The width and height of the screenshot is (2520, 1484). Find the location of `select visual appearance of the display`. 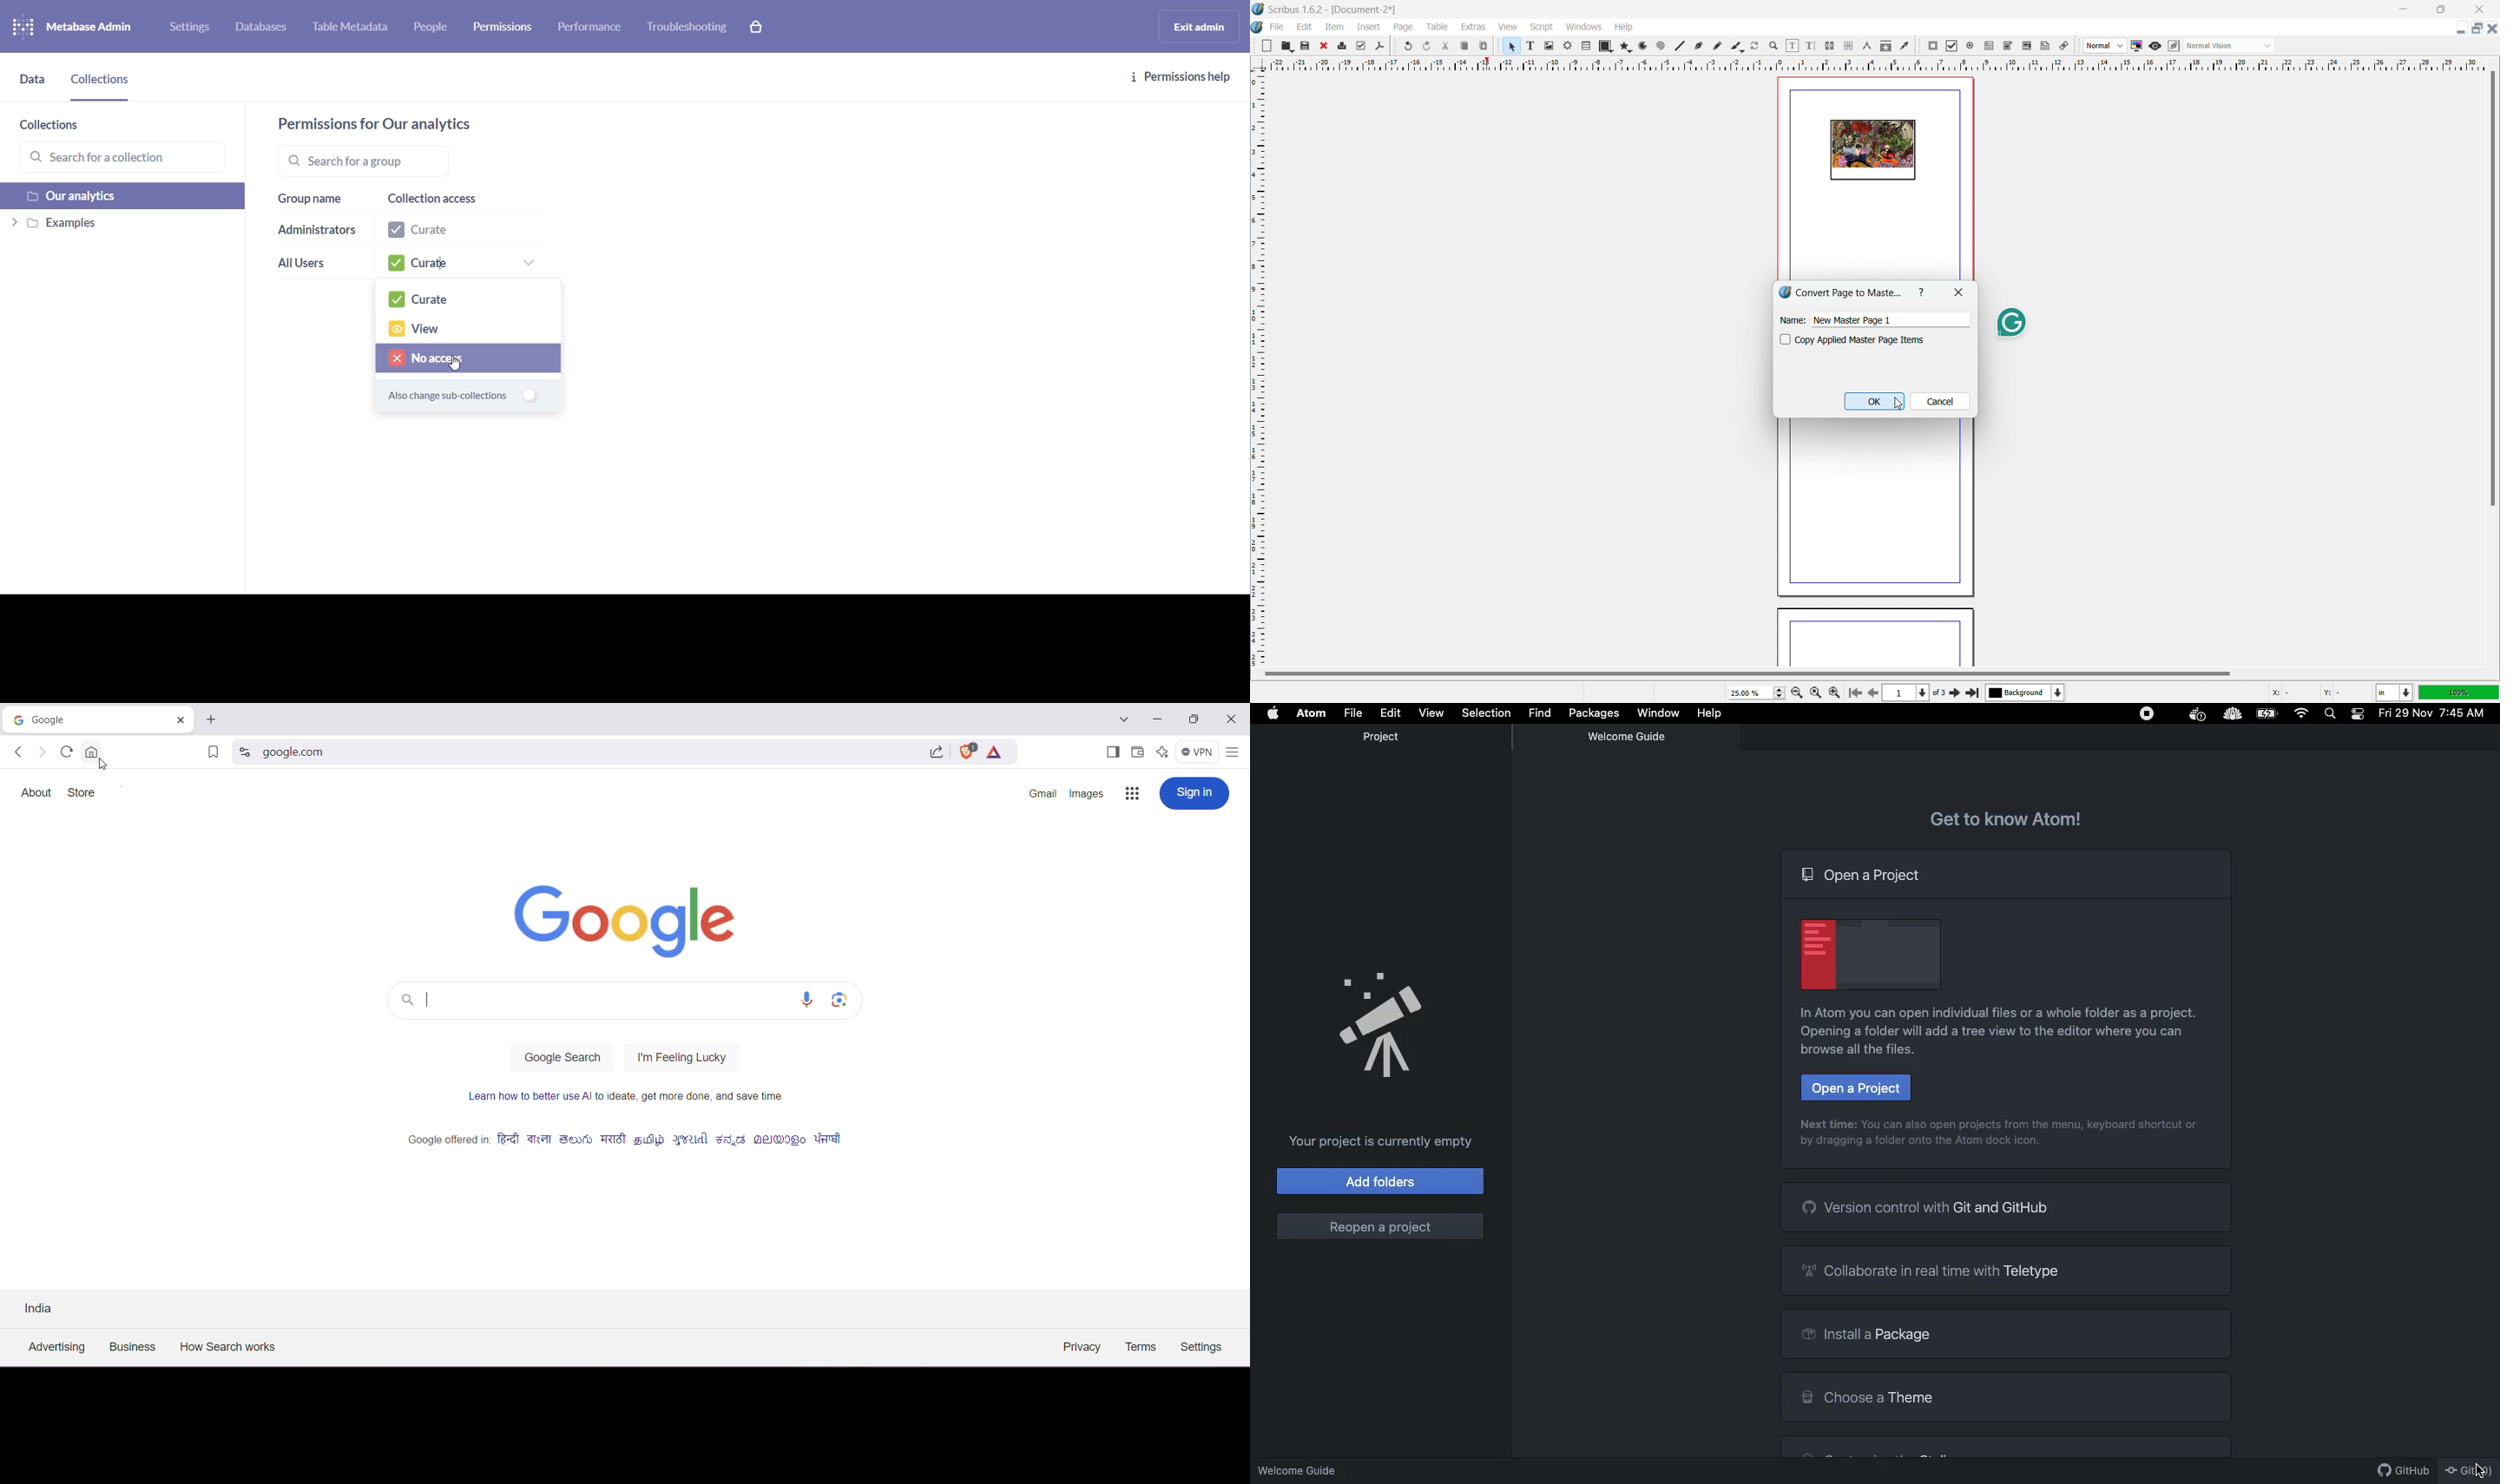

select visual appearance of the display is located at coordinates (2229, 46).